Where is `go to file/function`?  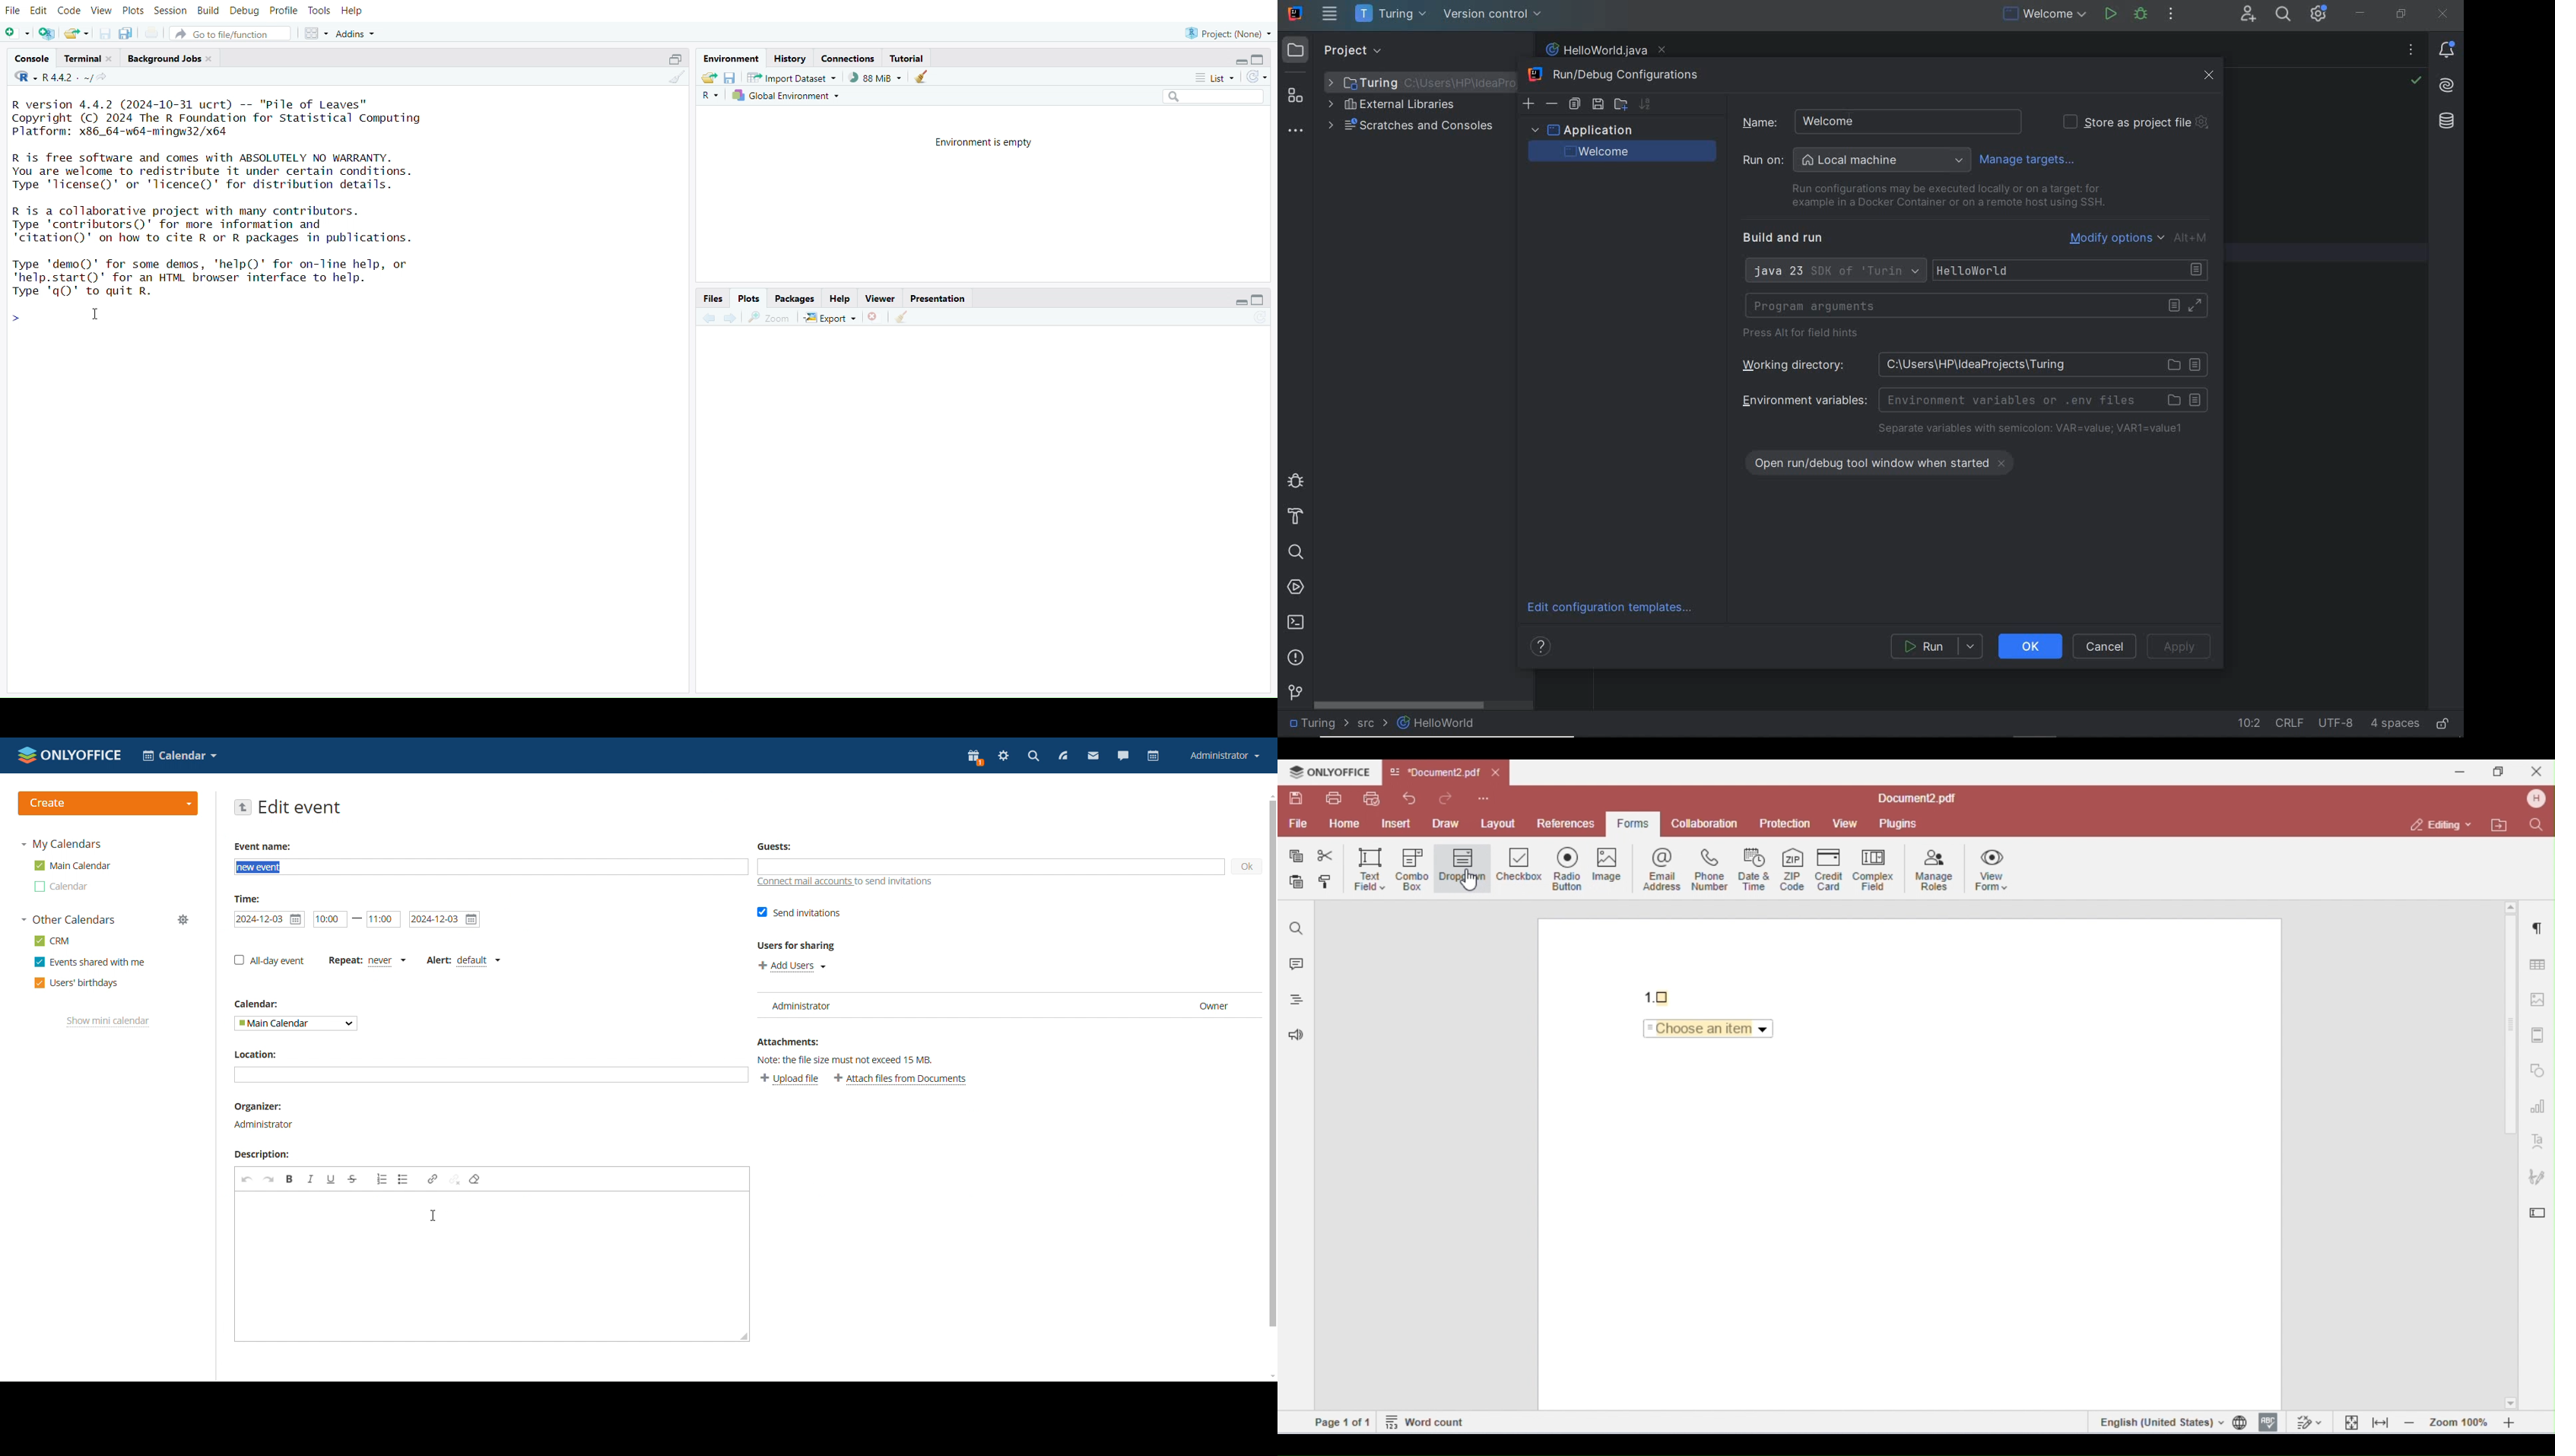 go to file/function is located at coordinates (231, 35).